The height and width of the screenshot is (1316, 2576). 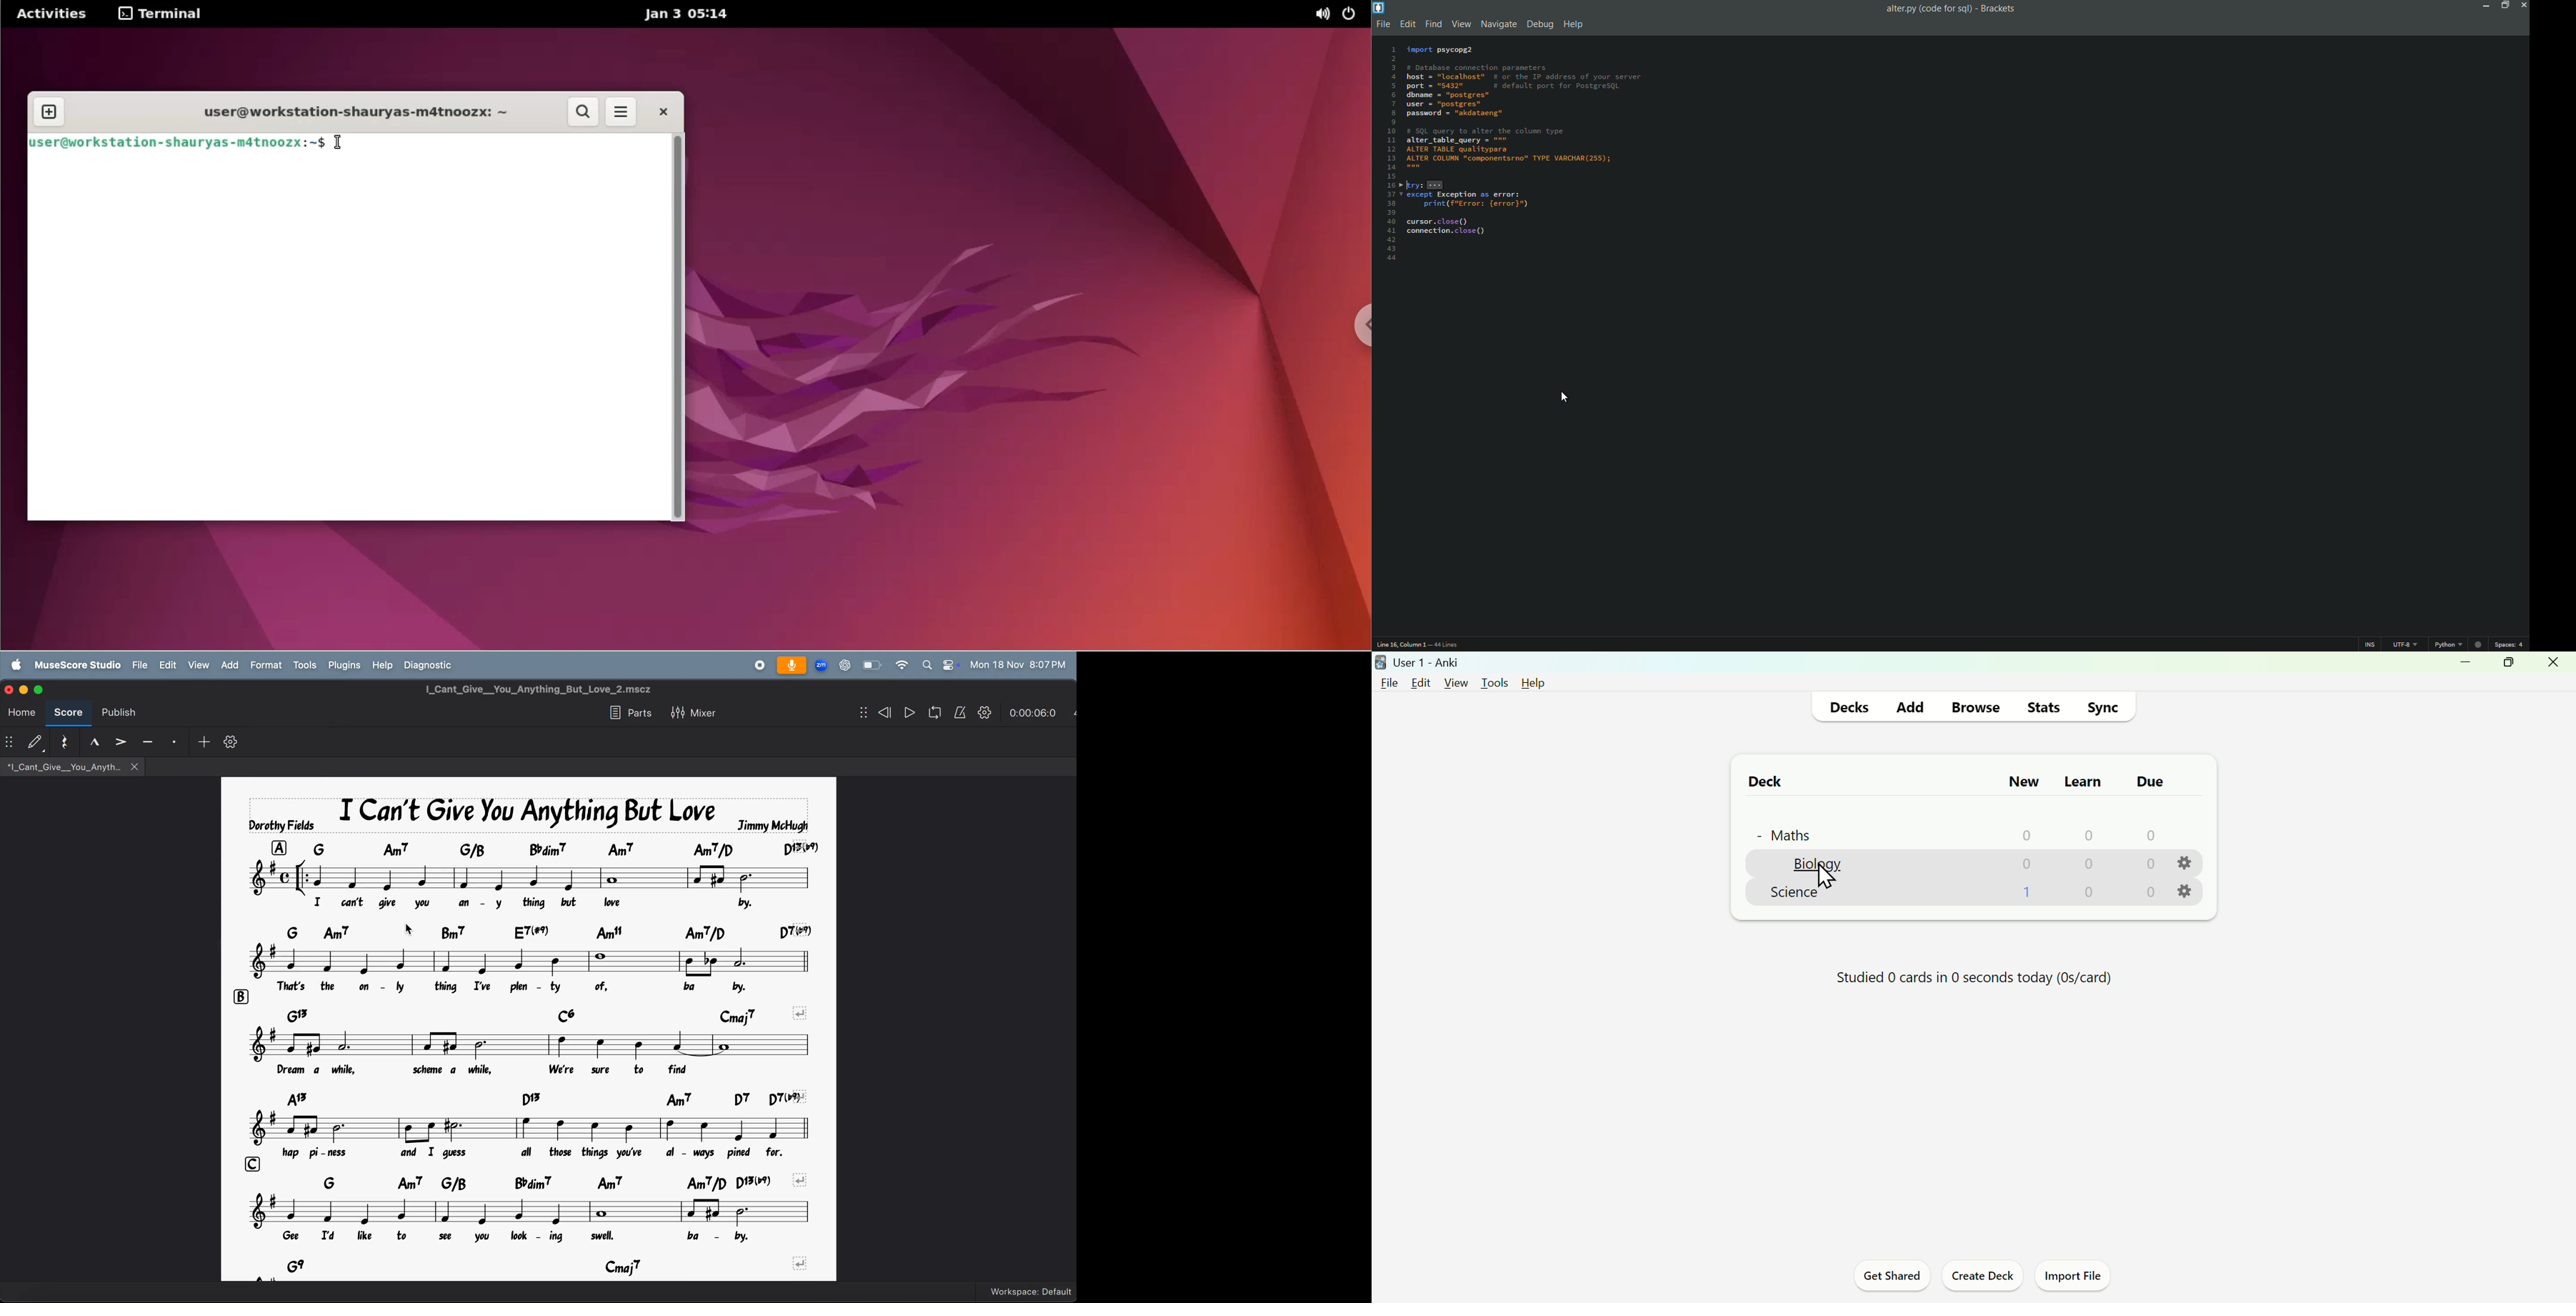 What do you see at coordinates (2152, 894) in the screenshot?
I see `0` at bounding box center [2152, 894].